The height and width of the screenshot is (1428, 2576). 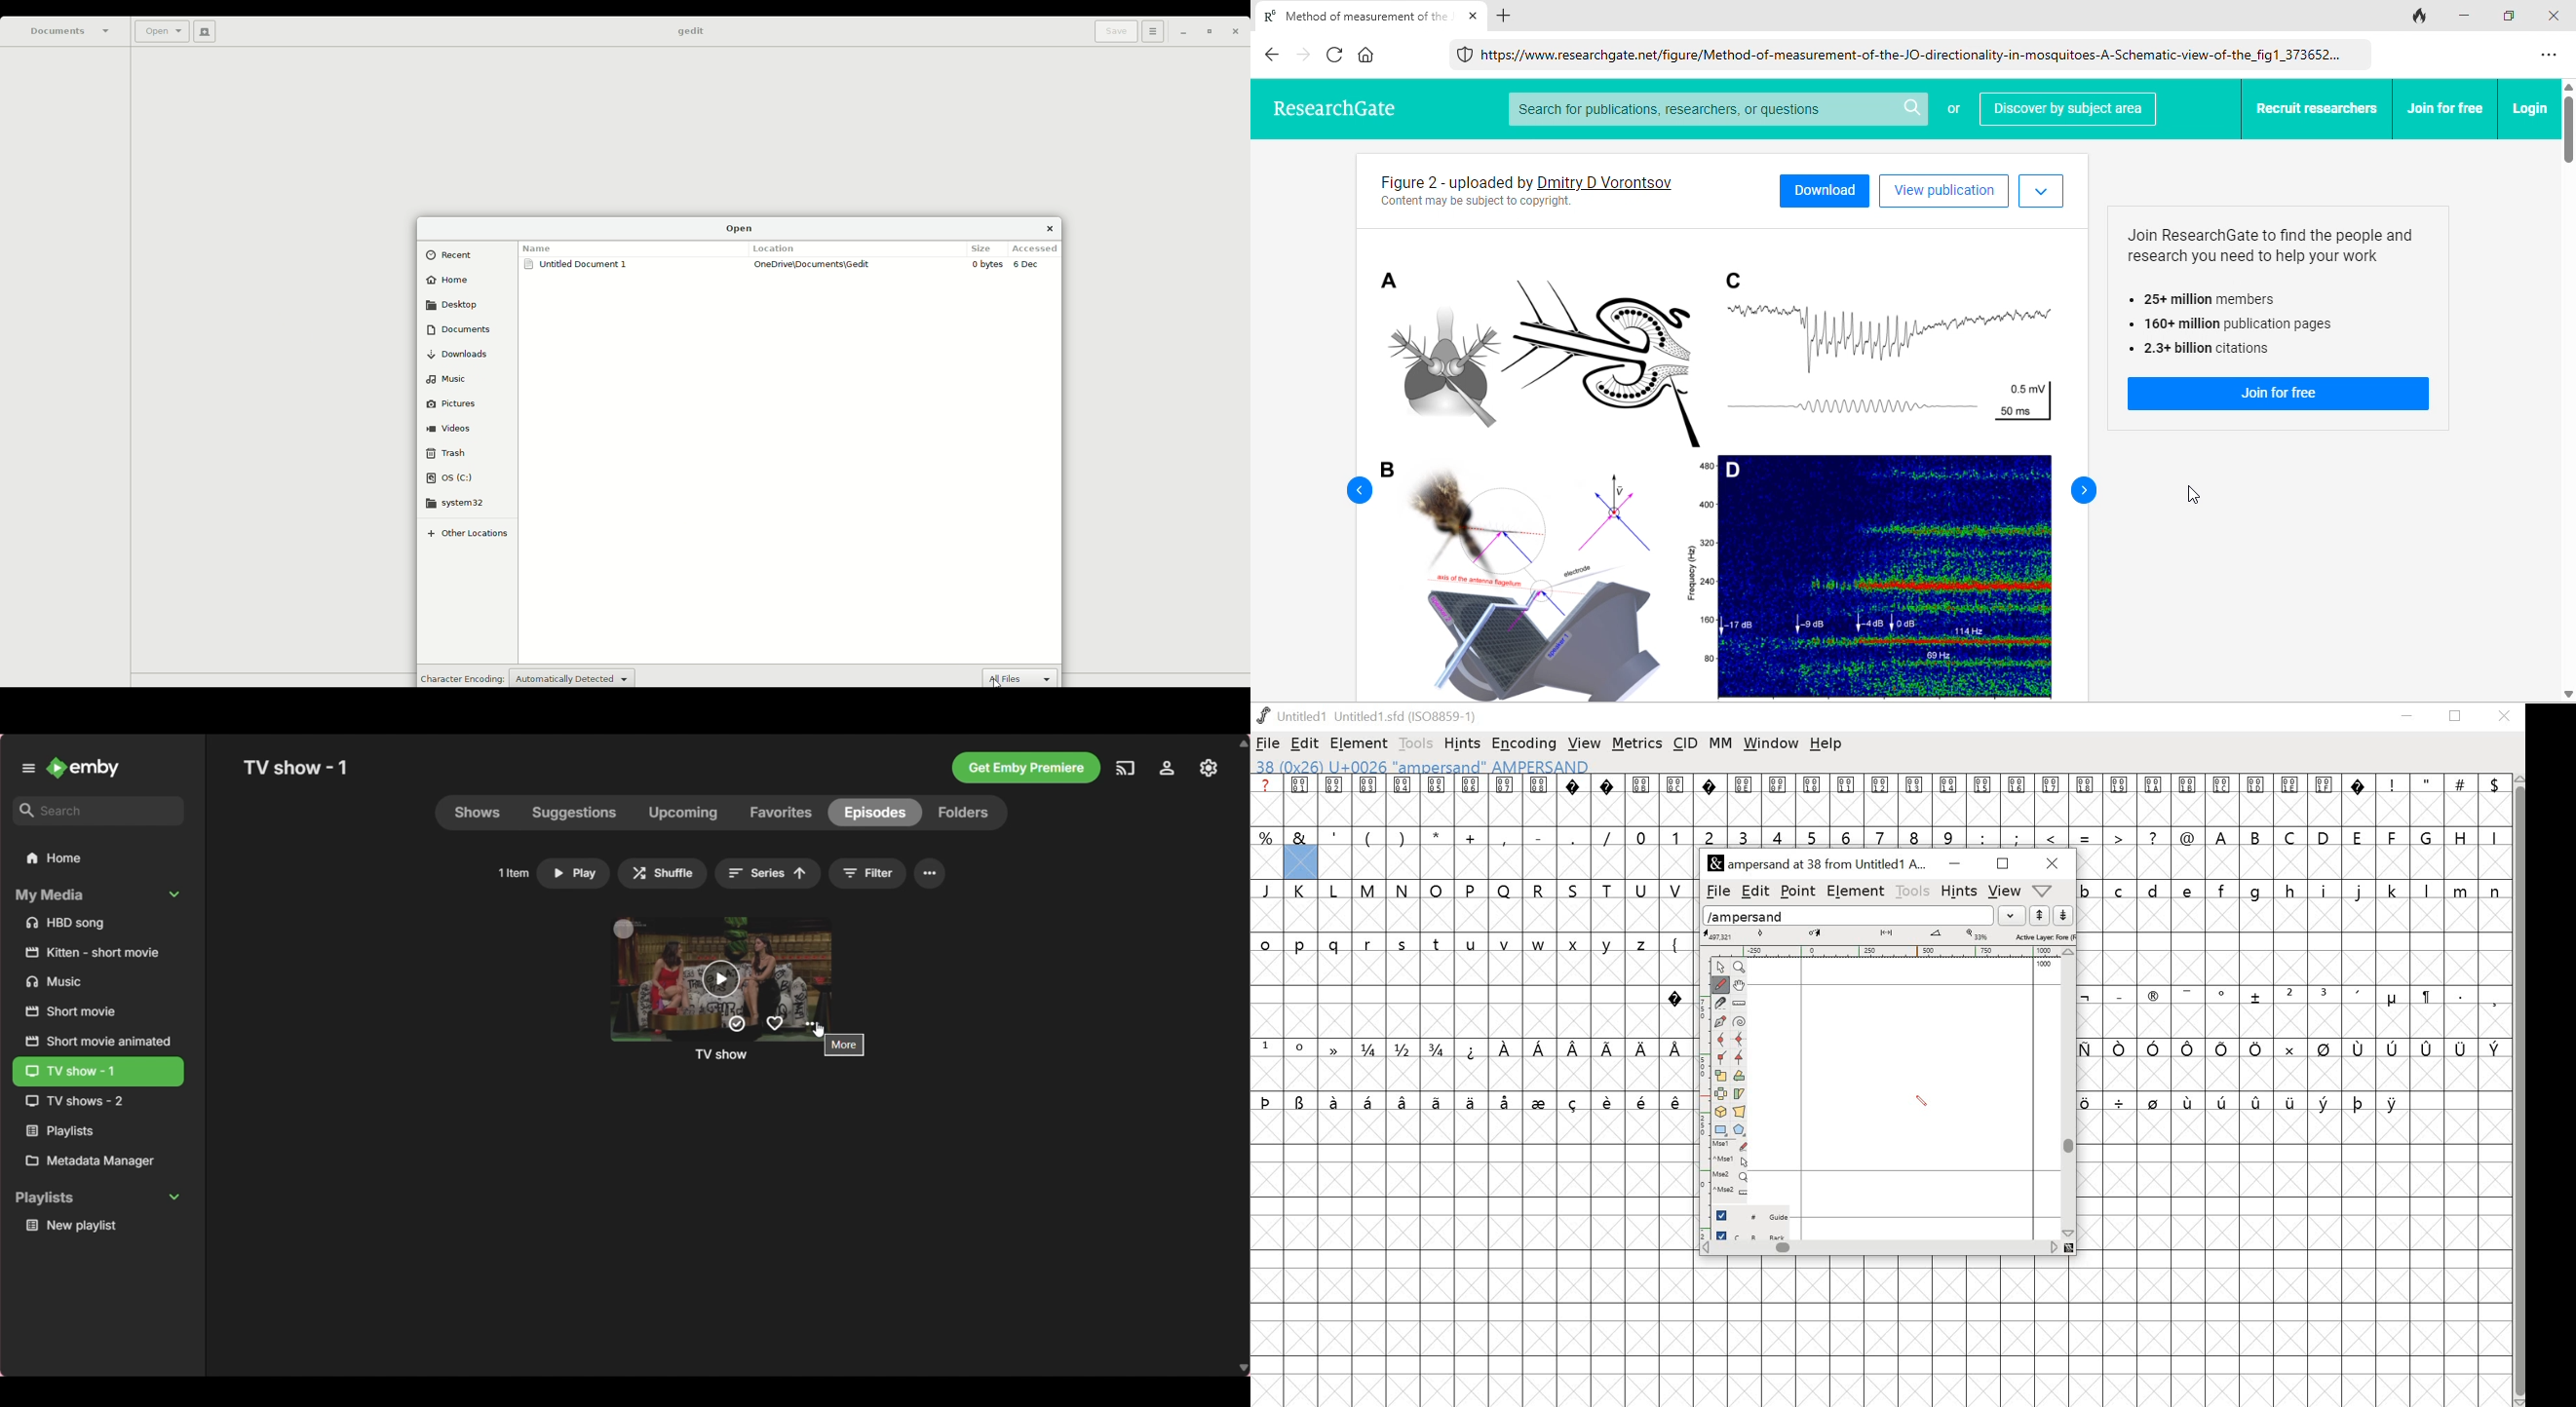 I want to click on maximize, so click(x=2002, y=864).